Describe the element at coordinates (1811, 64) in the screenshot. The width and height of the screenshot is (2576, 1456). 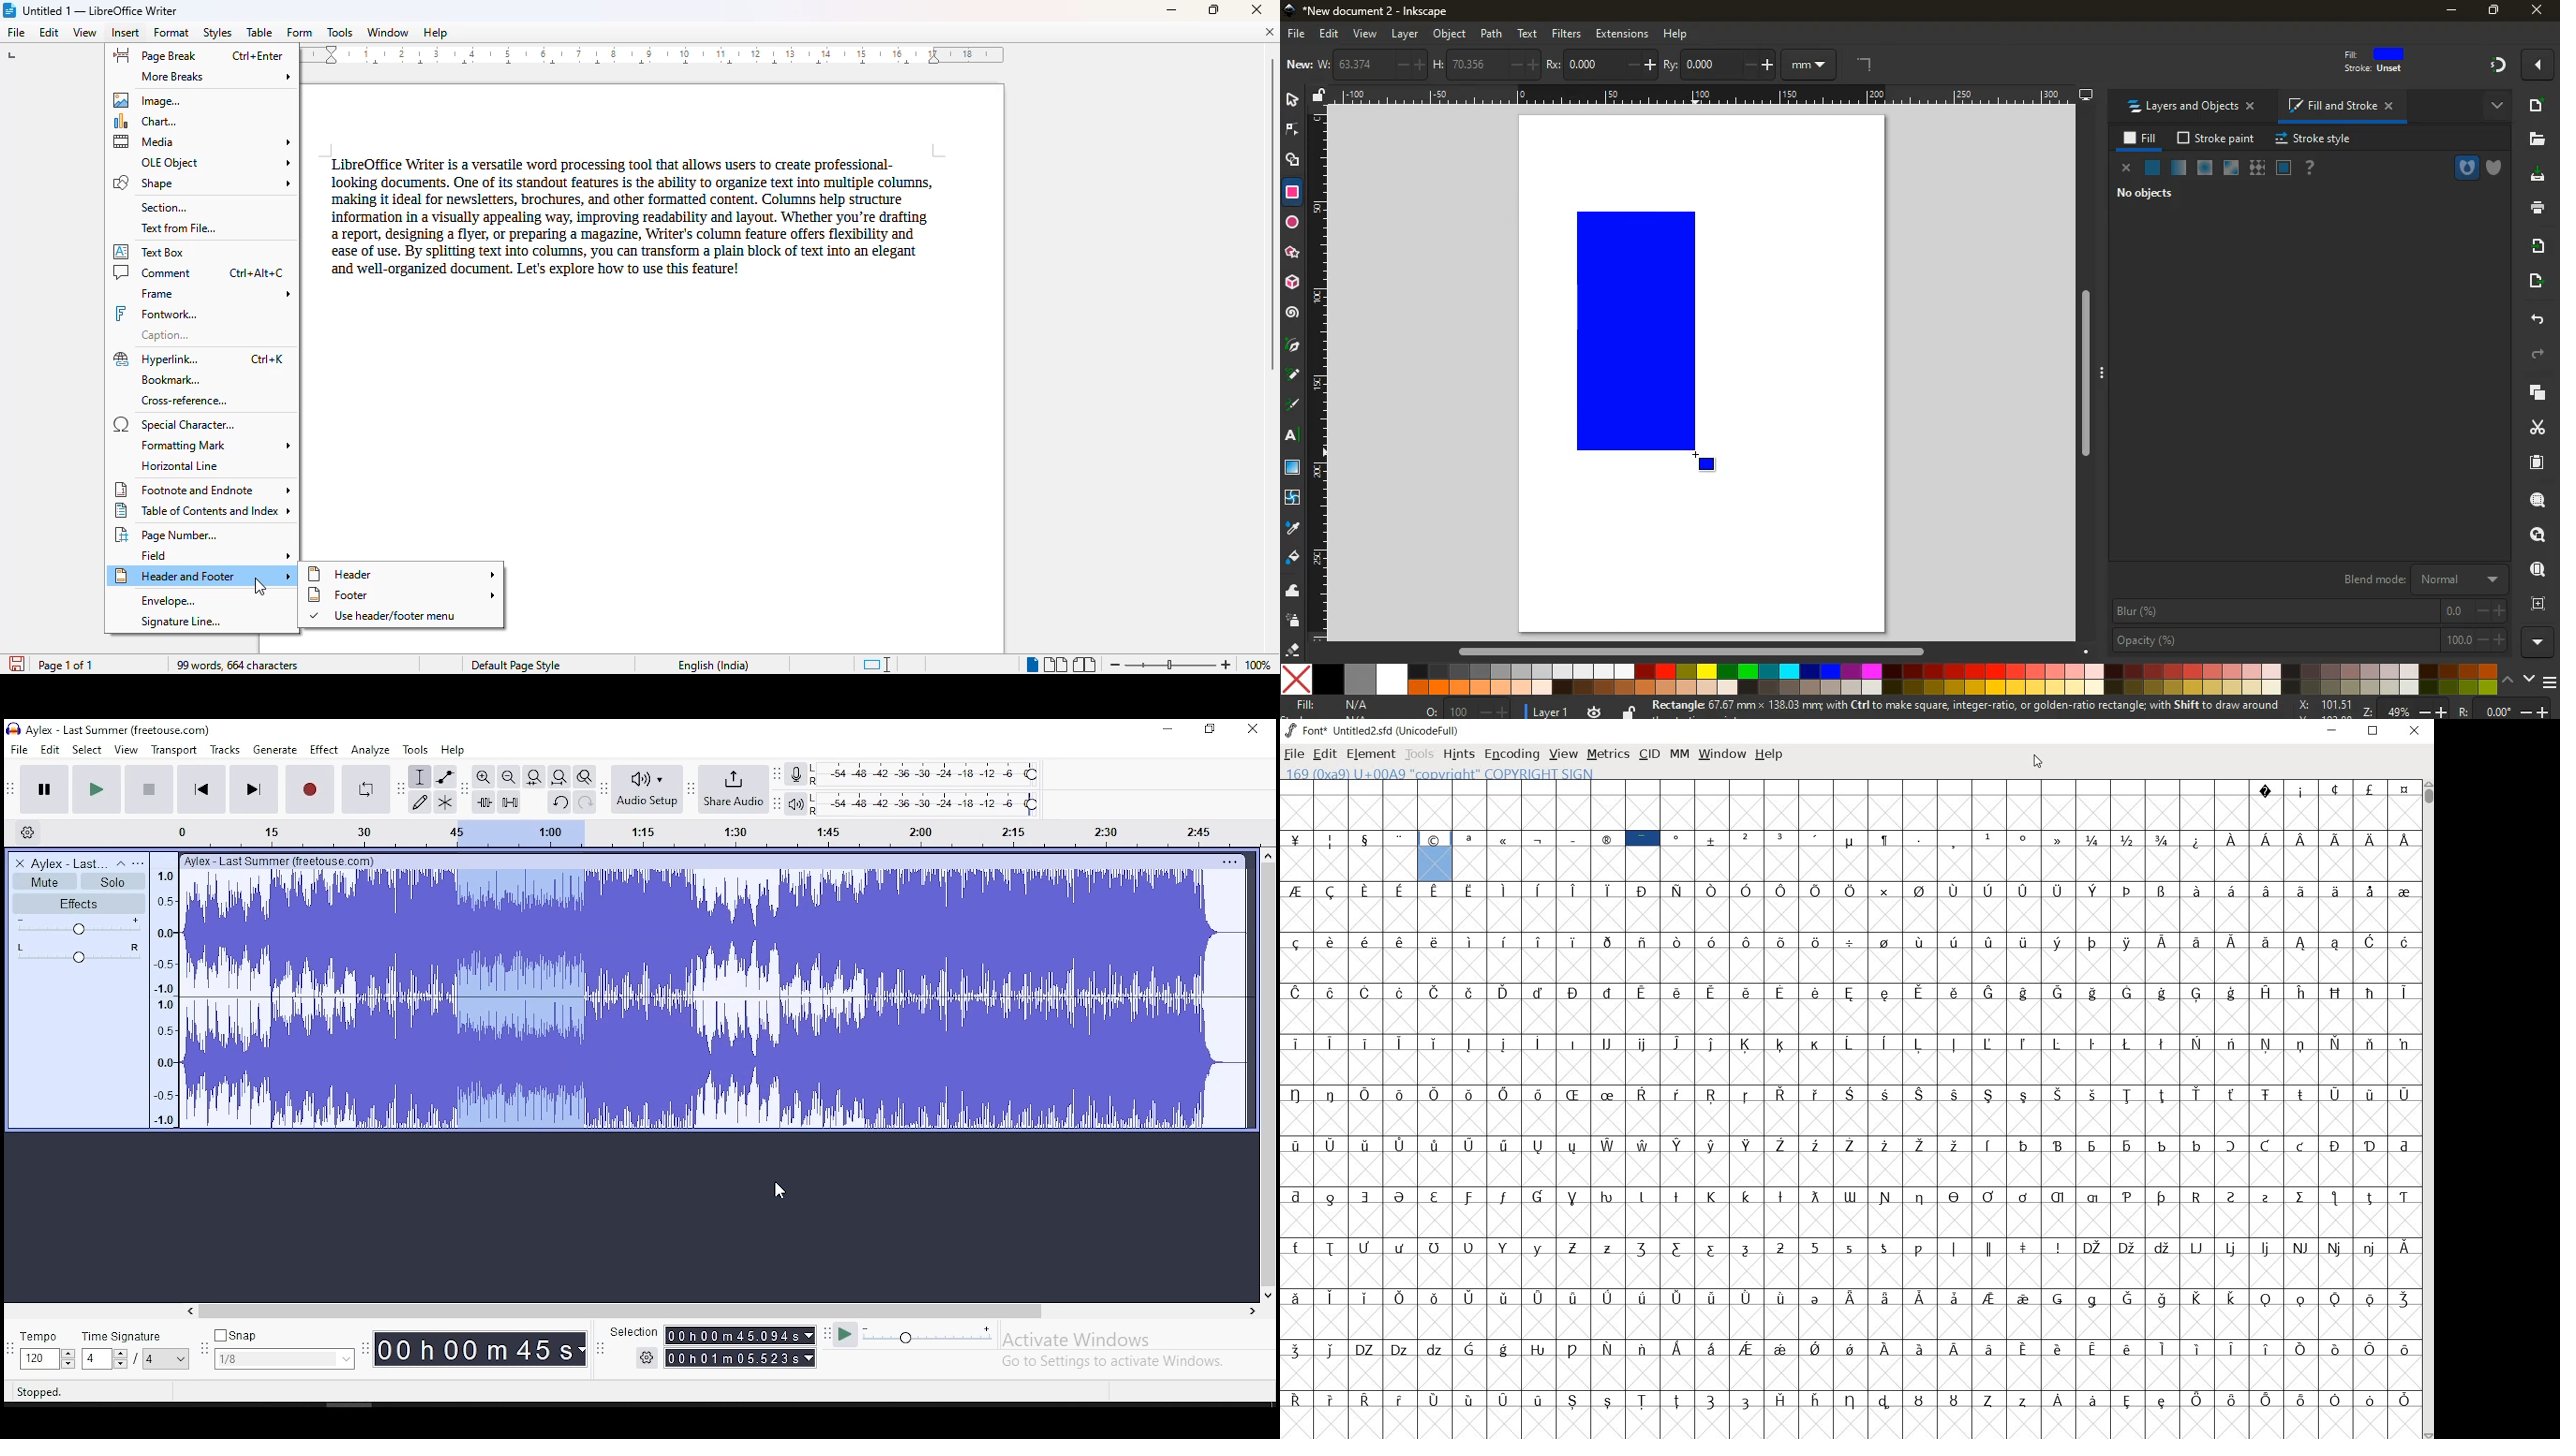
I see `mm` at that location.